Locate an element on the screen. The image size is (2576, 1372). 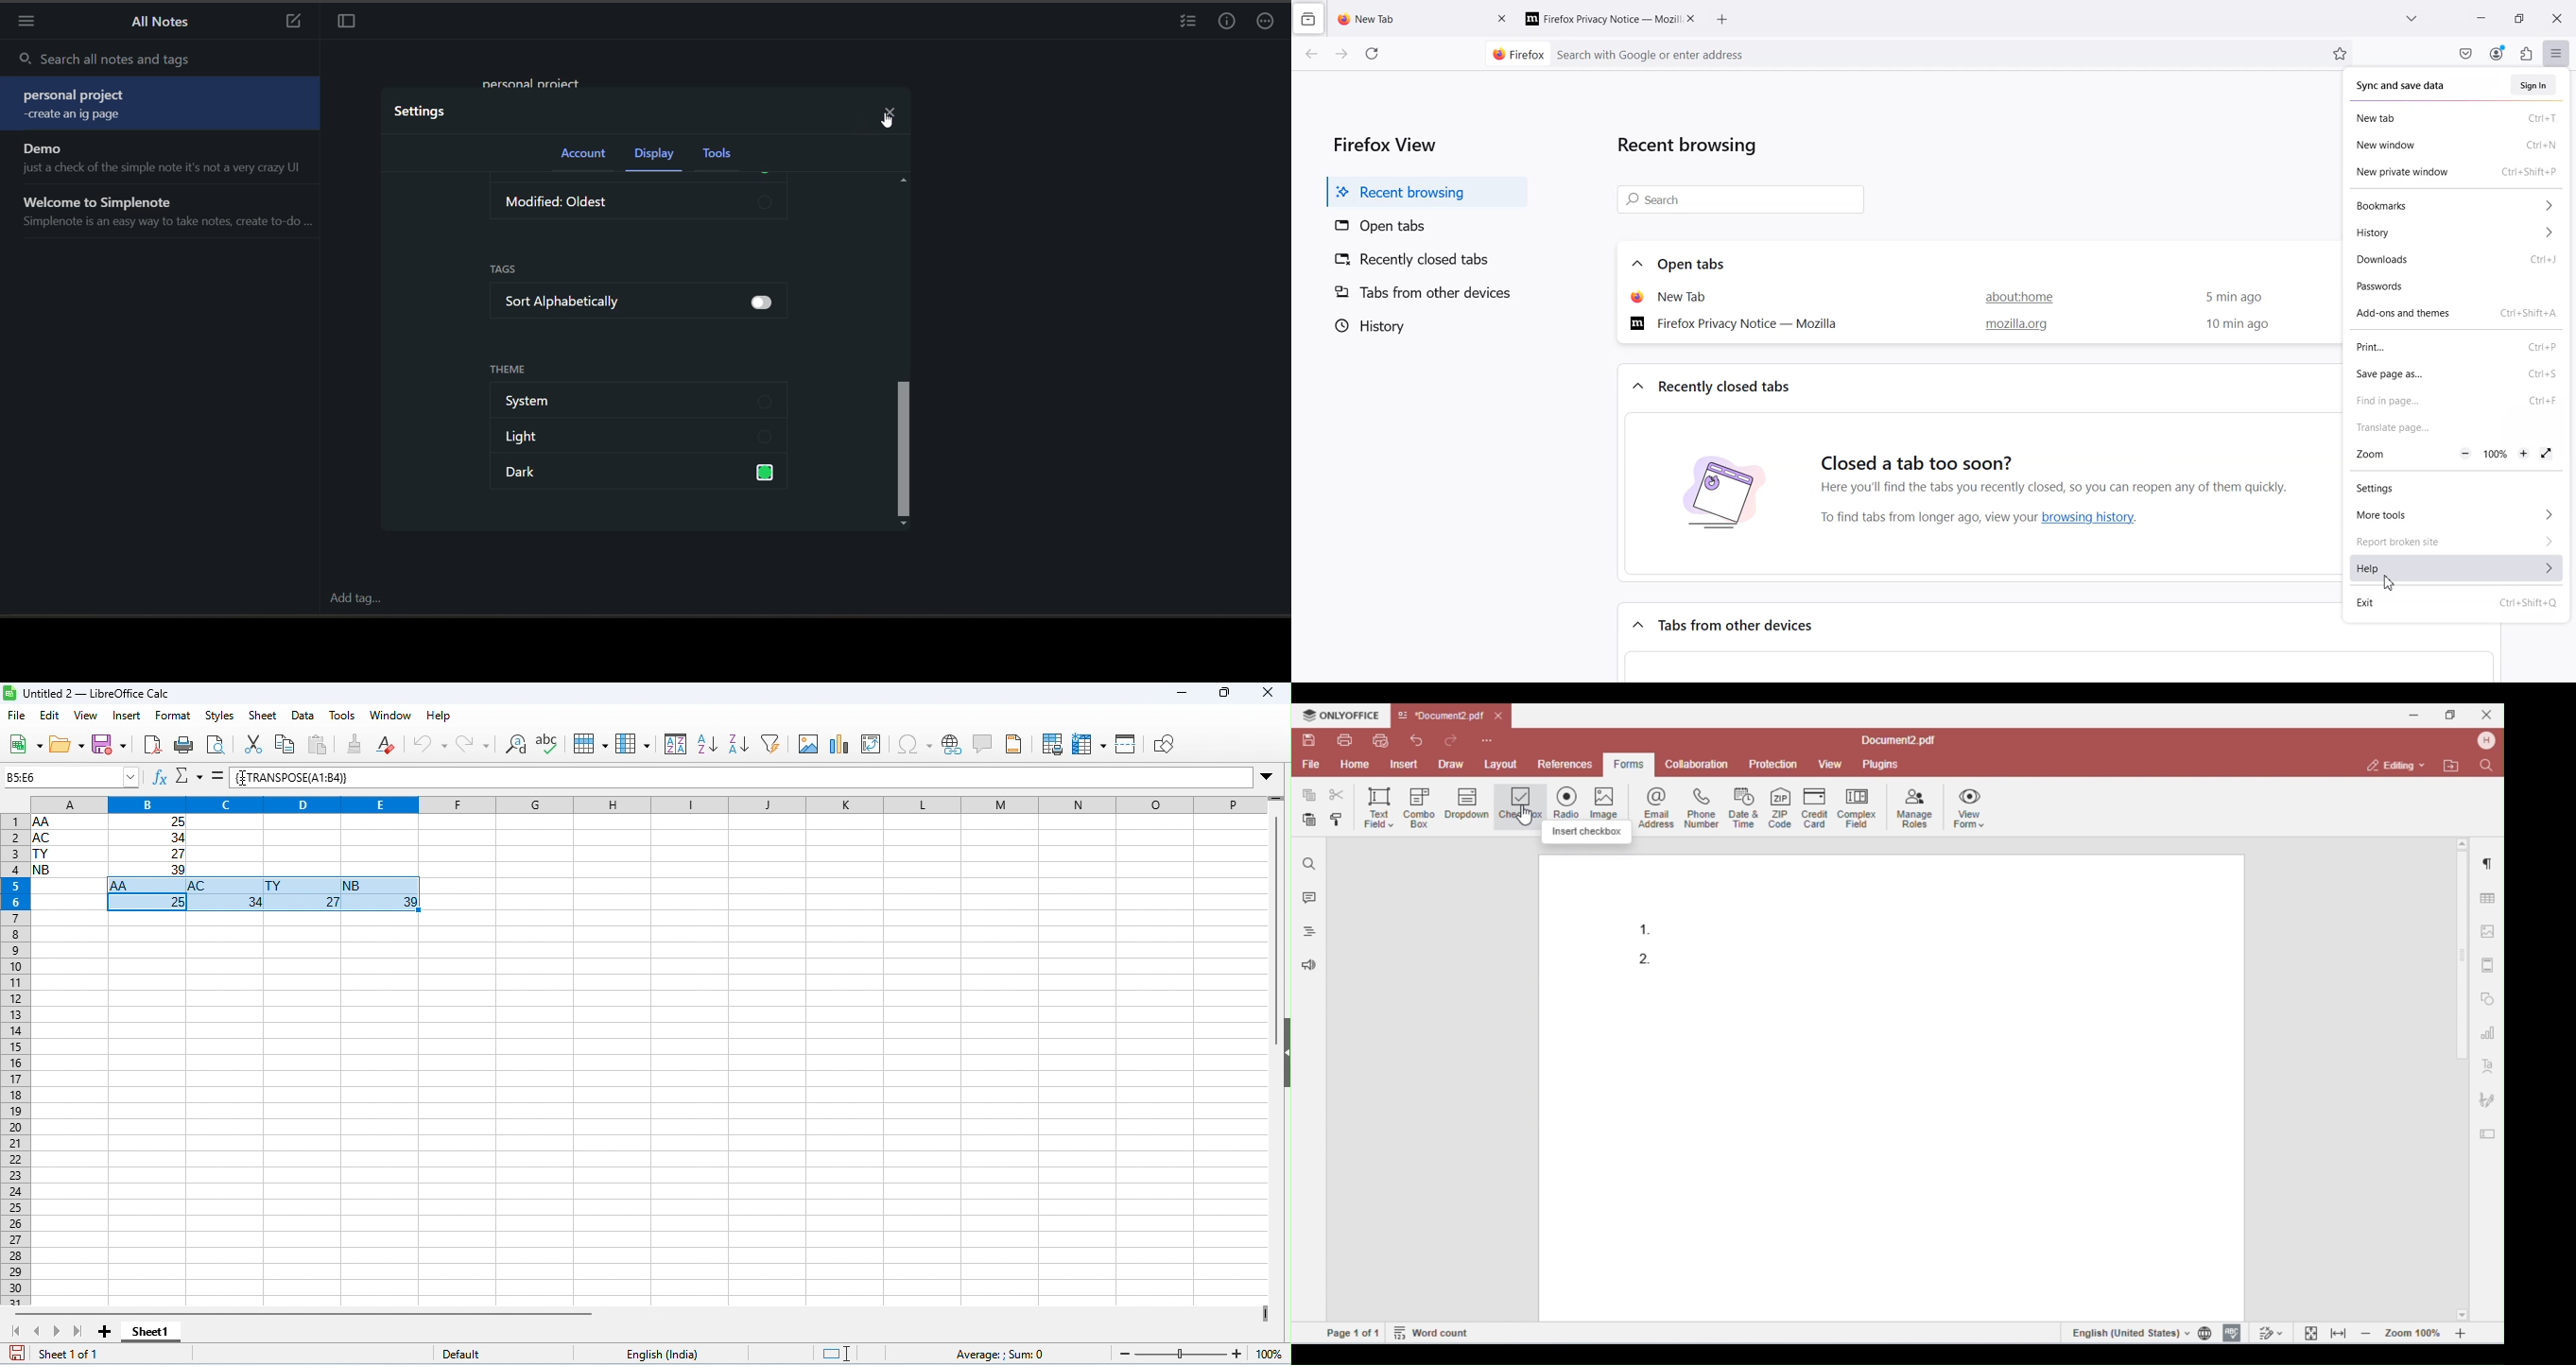
find and replace is located at coordinates (516, 743).